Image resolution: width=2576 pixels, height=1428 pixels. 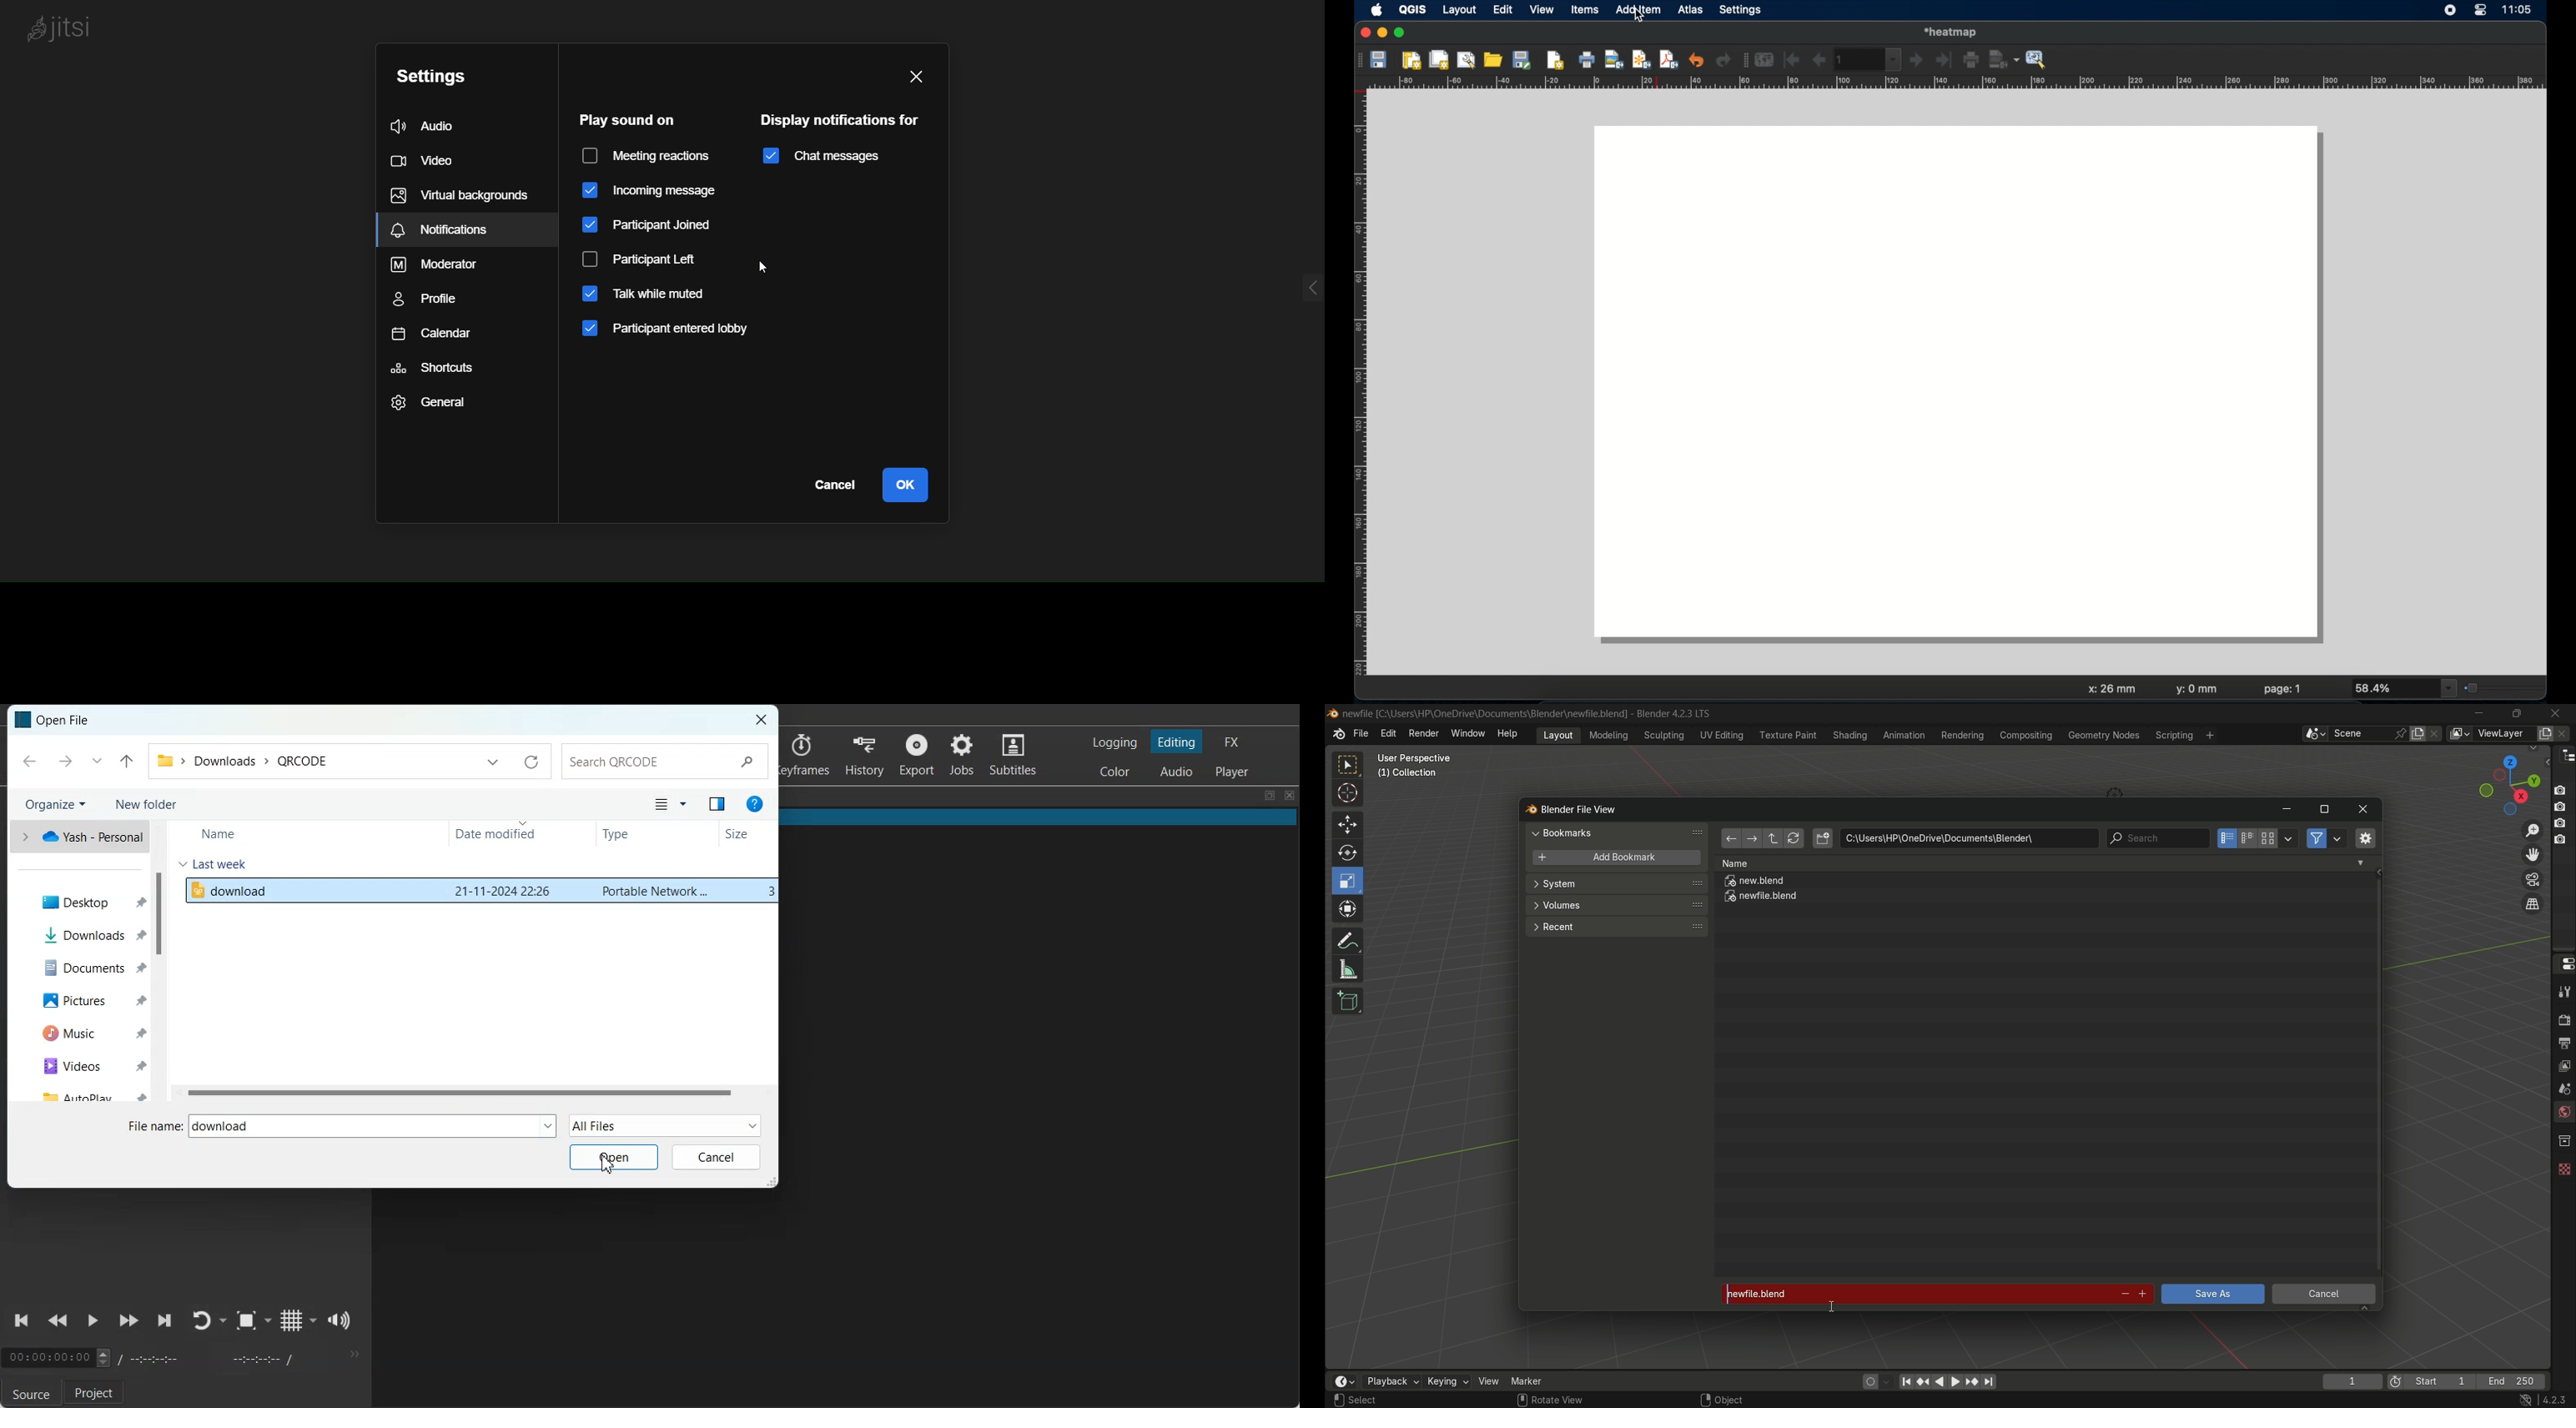 What do you see at coordinates (1793, 839) in the screenshot?
I see `refresh` at bounding box center [1793, 839].